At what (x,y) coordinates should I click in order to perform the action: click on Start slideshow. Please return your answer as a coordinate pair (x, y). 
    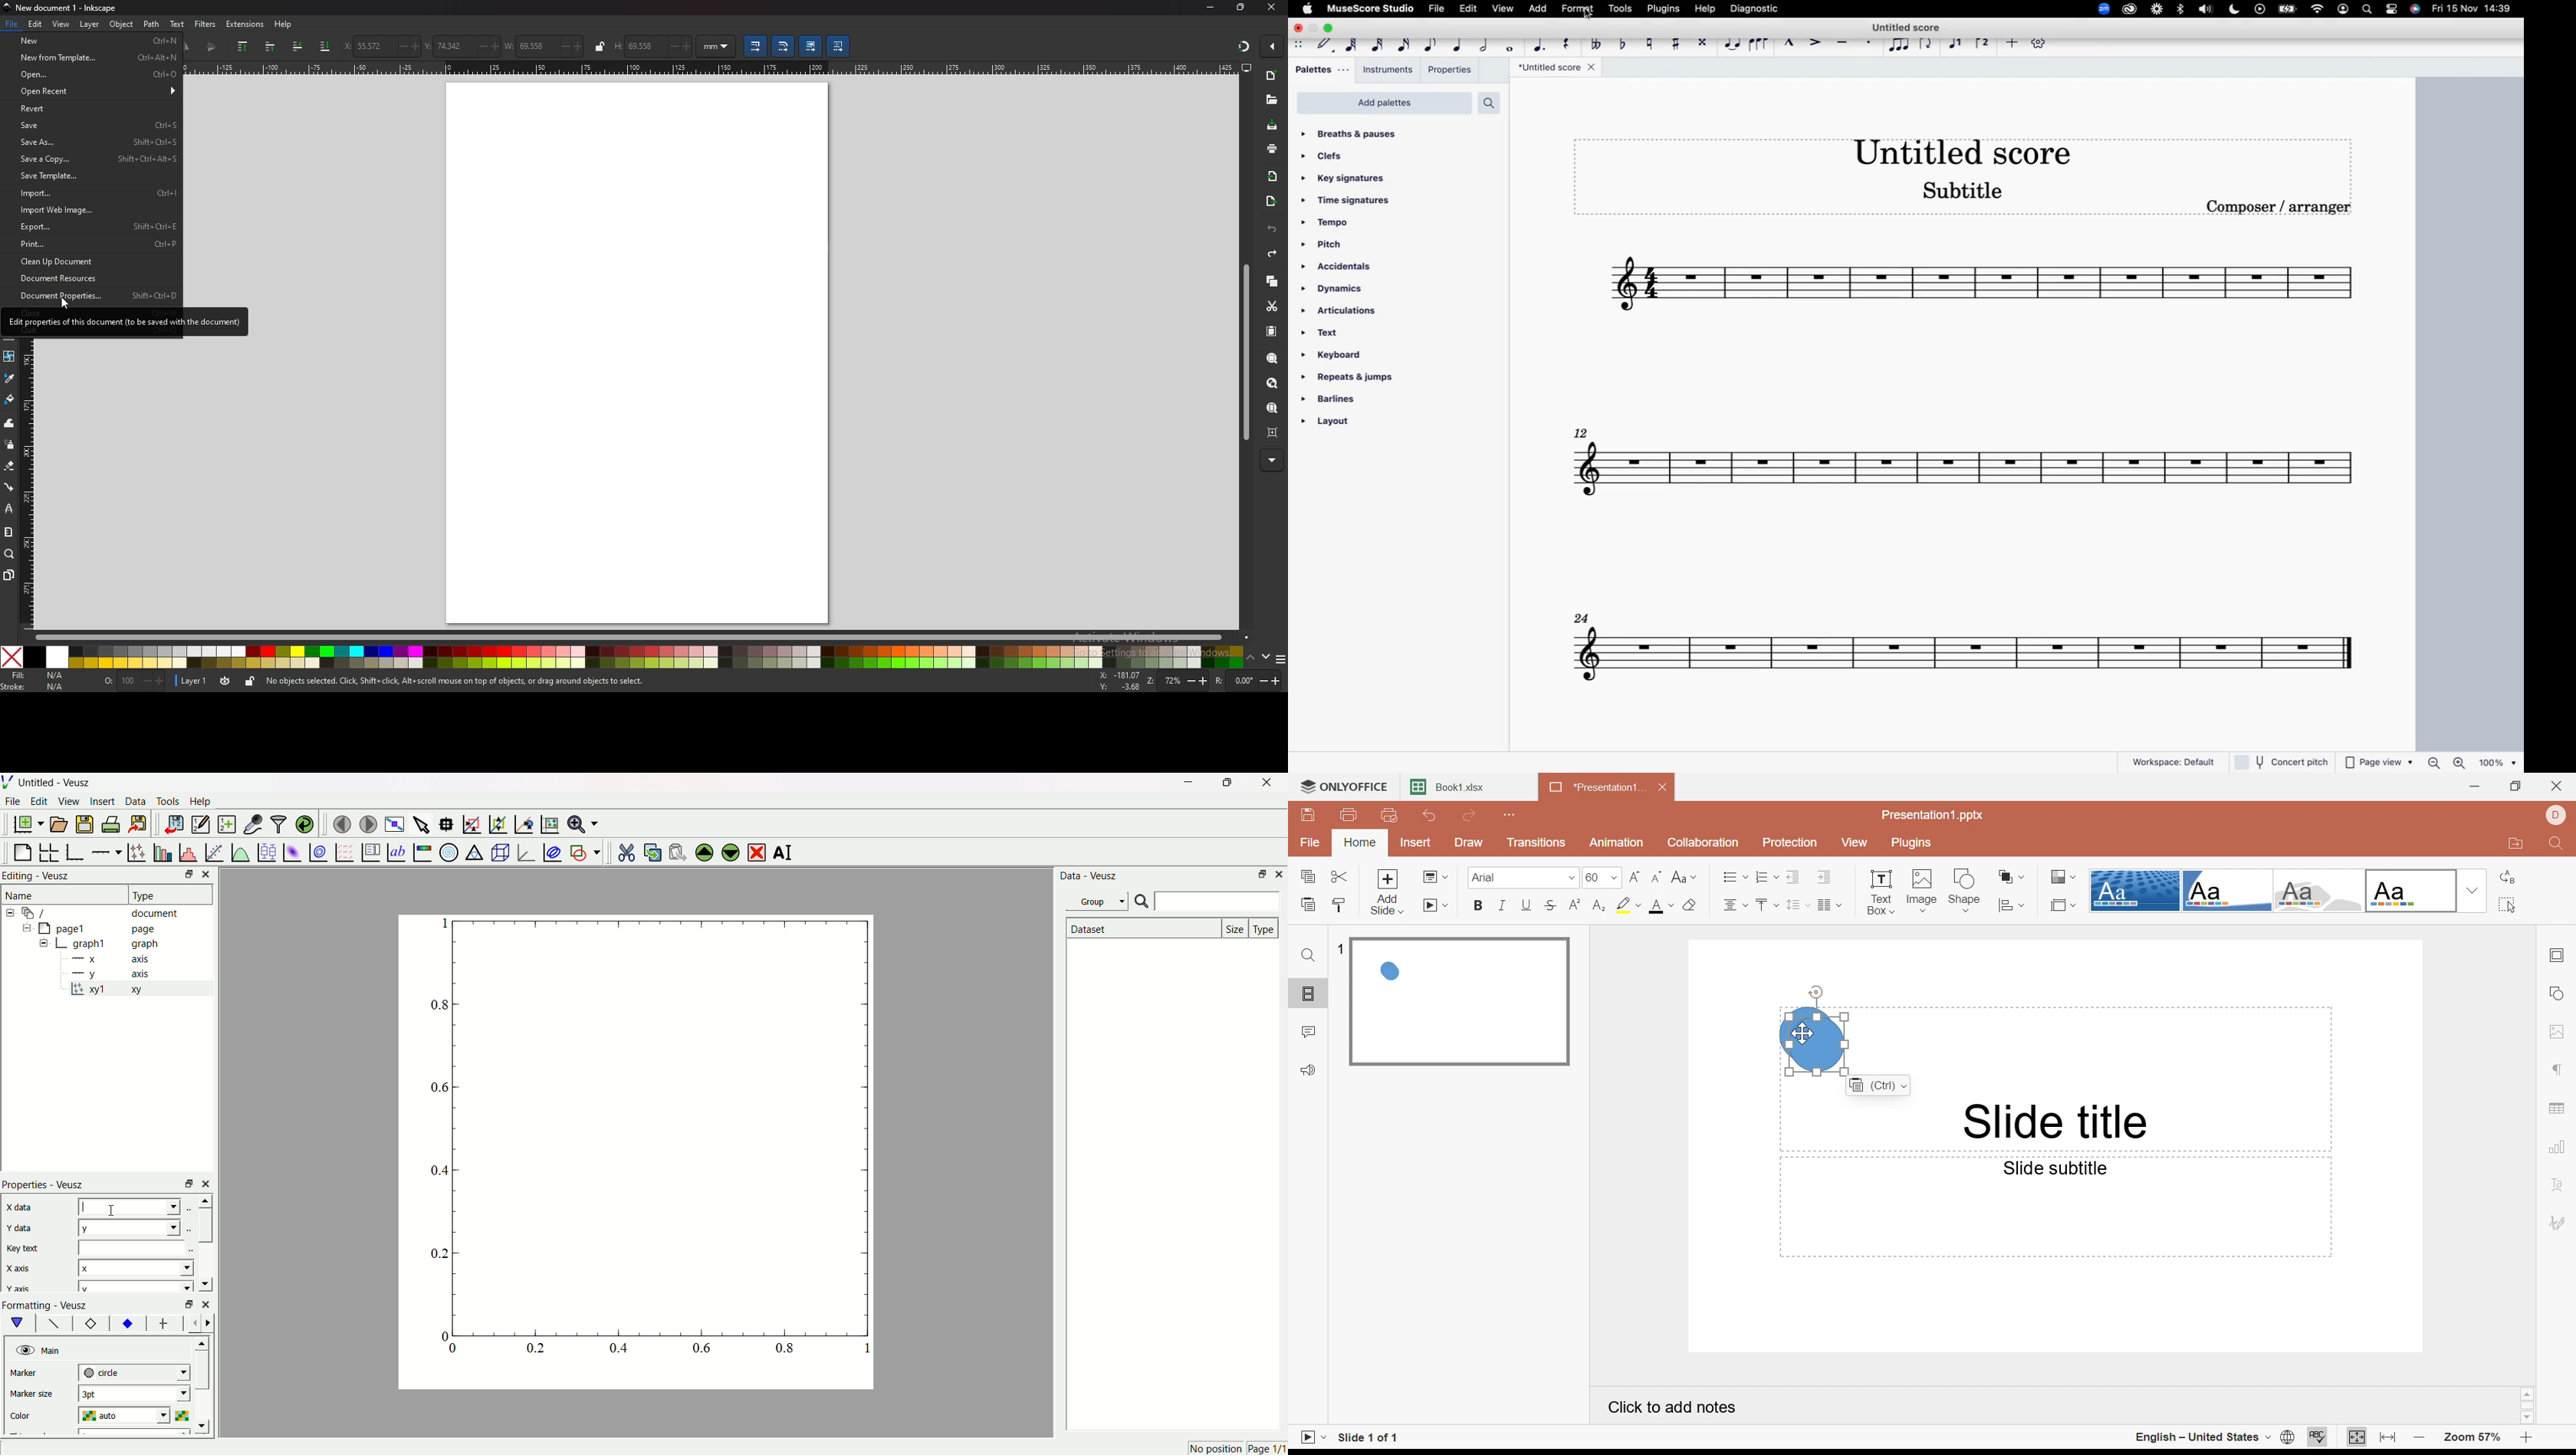
    Looking at the image, I should click on (1437, 906).